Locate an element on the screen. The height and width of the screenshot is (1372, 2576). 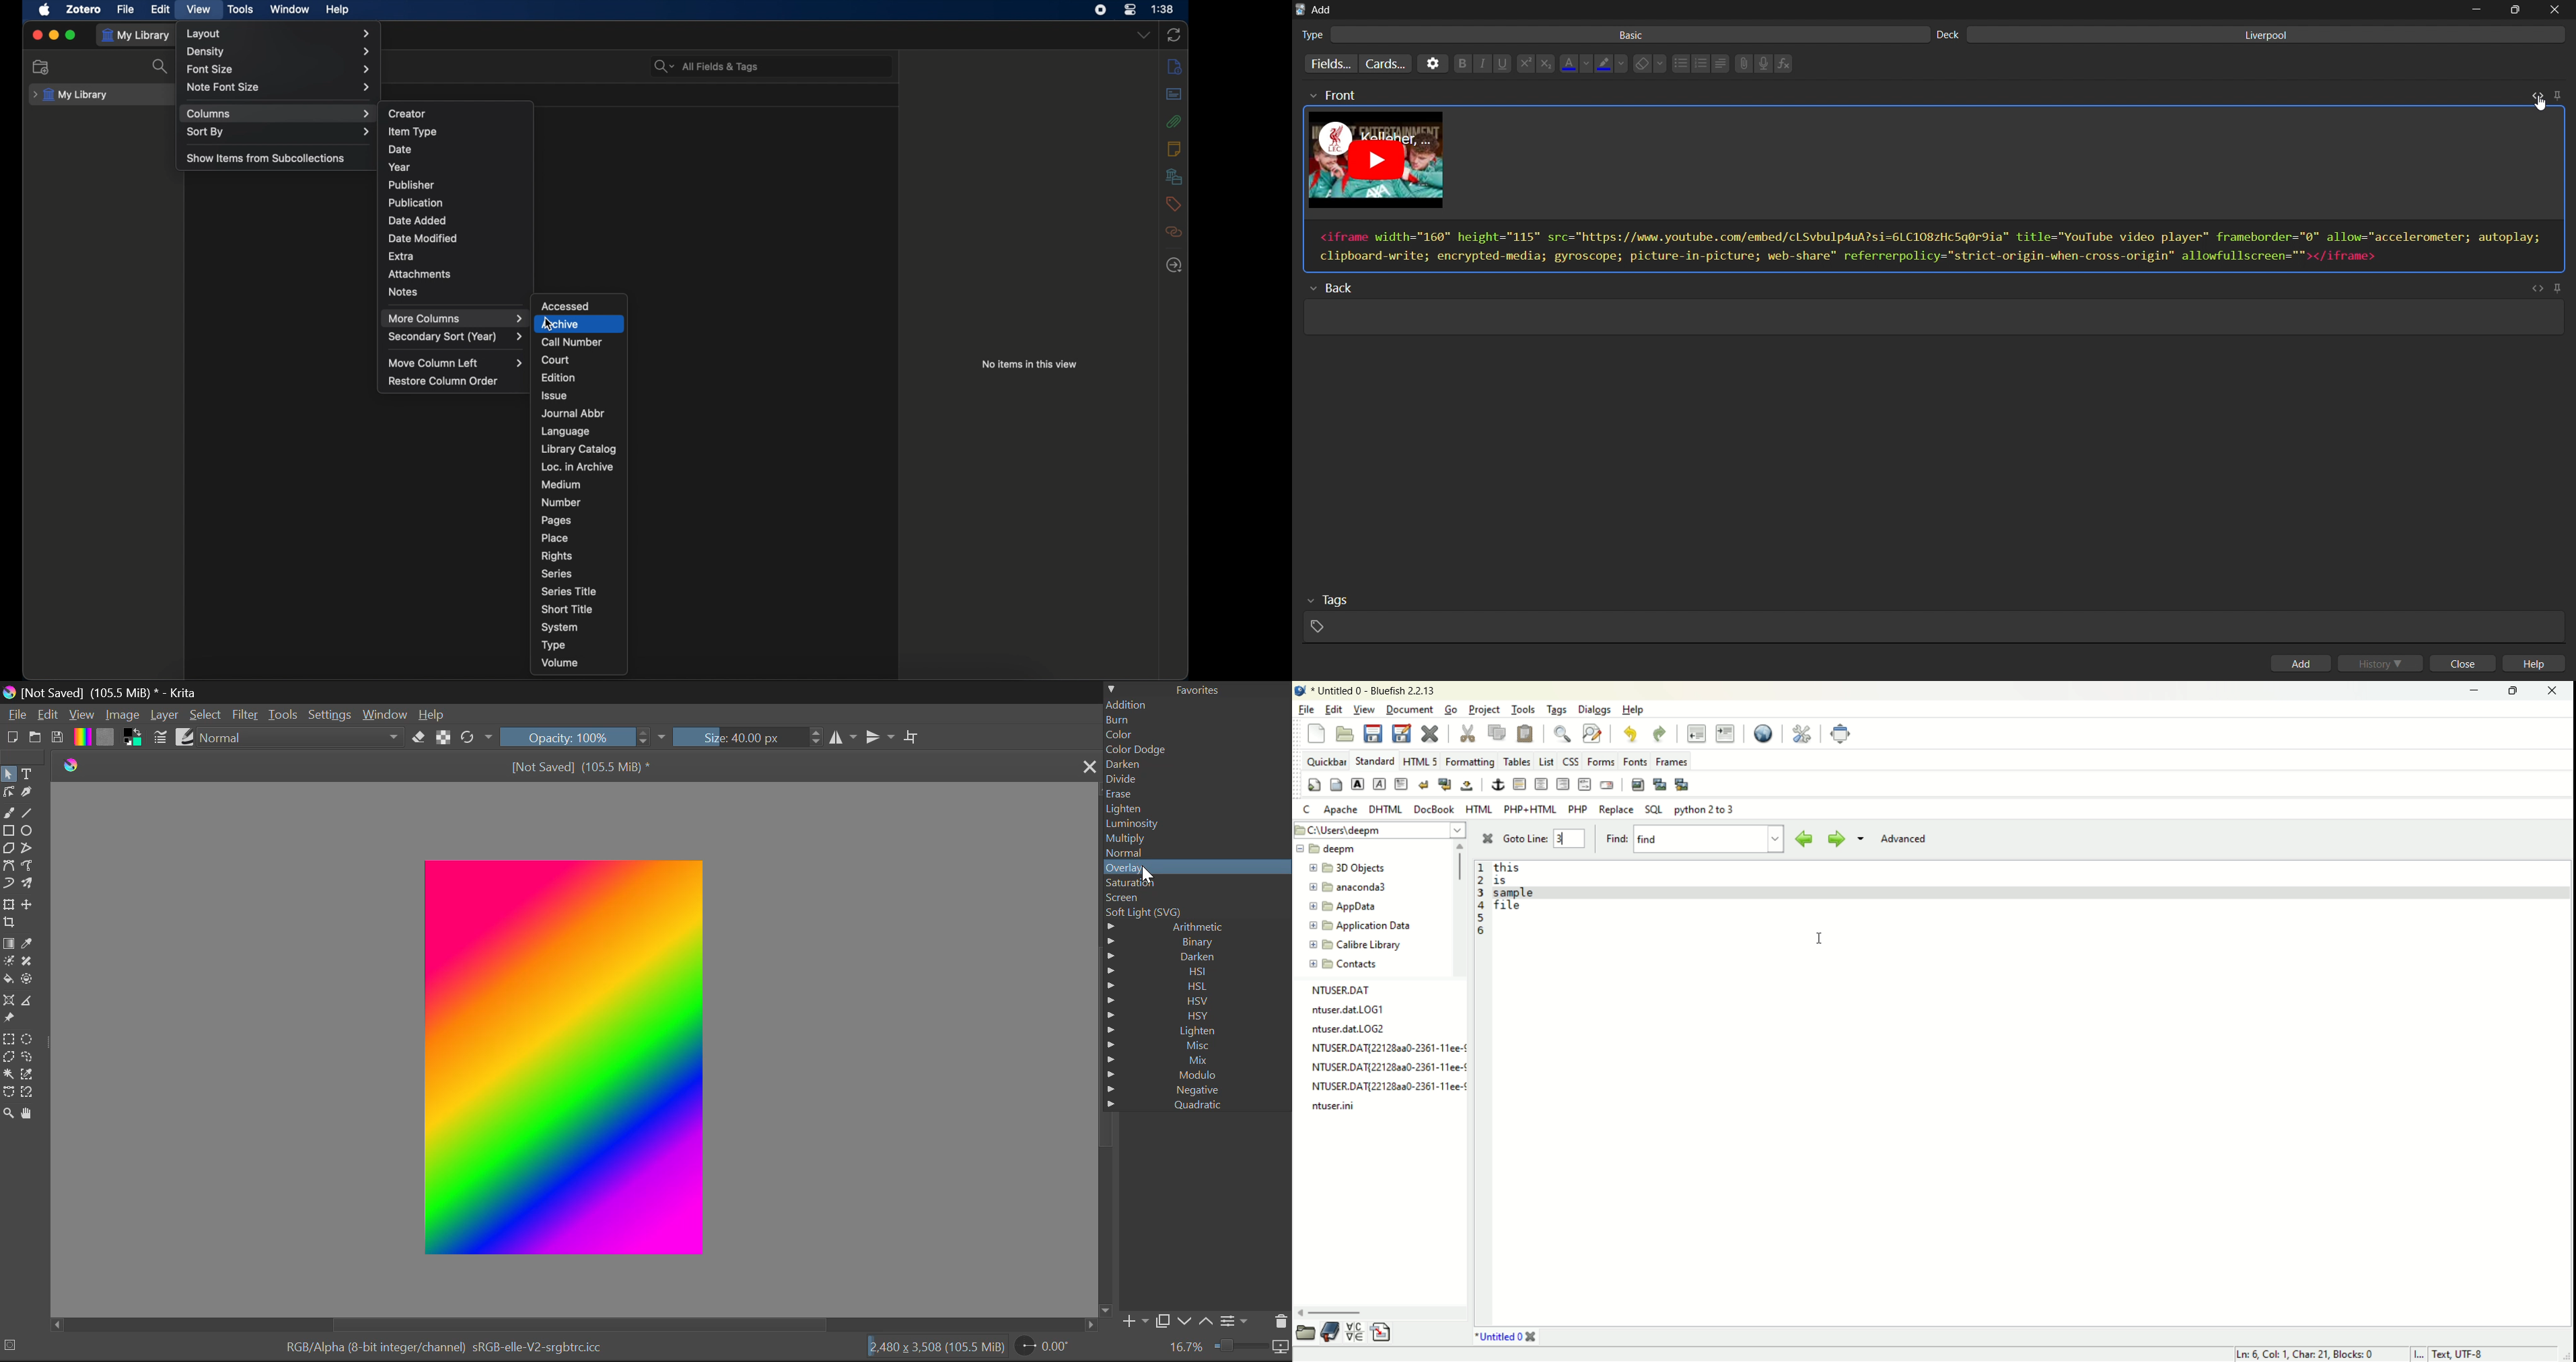
 is located at coordinates (454, 318).